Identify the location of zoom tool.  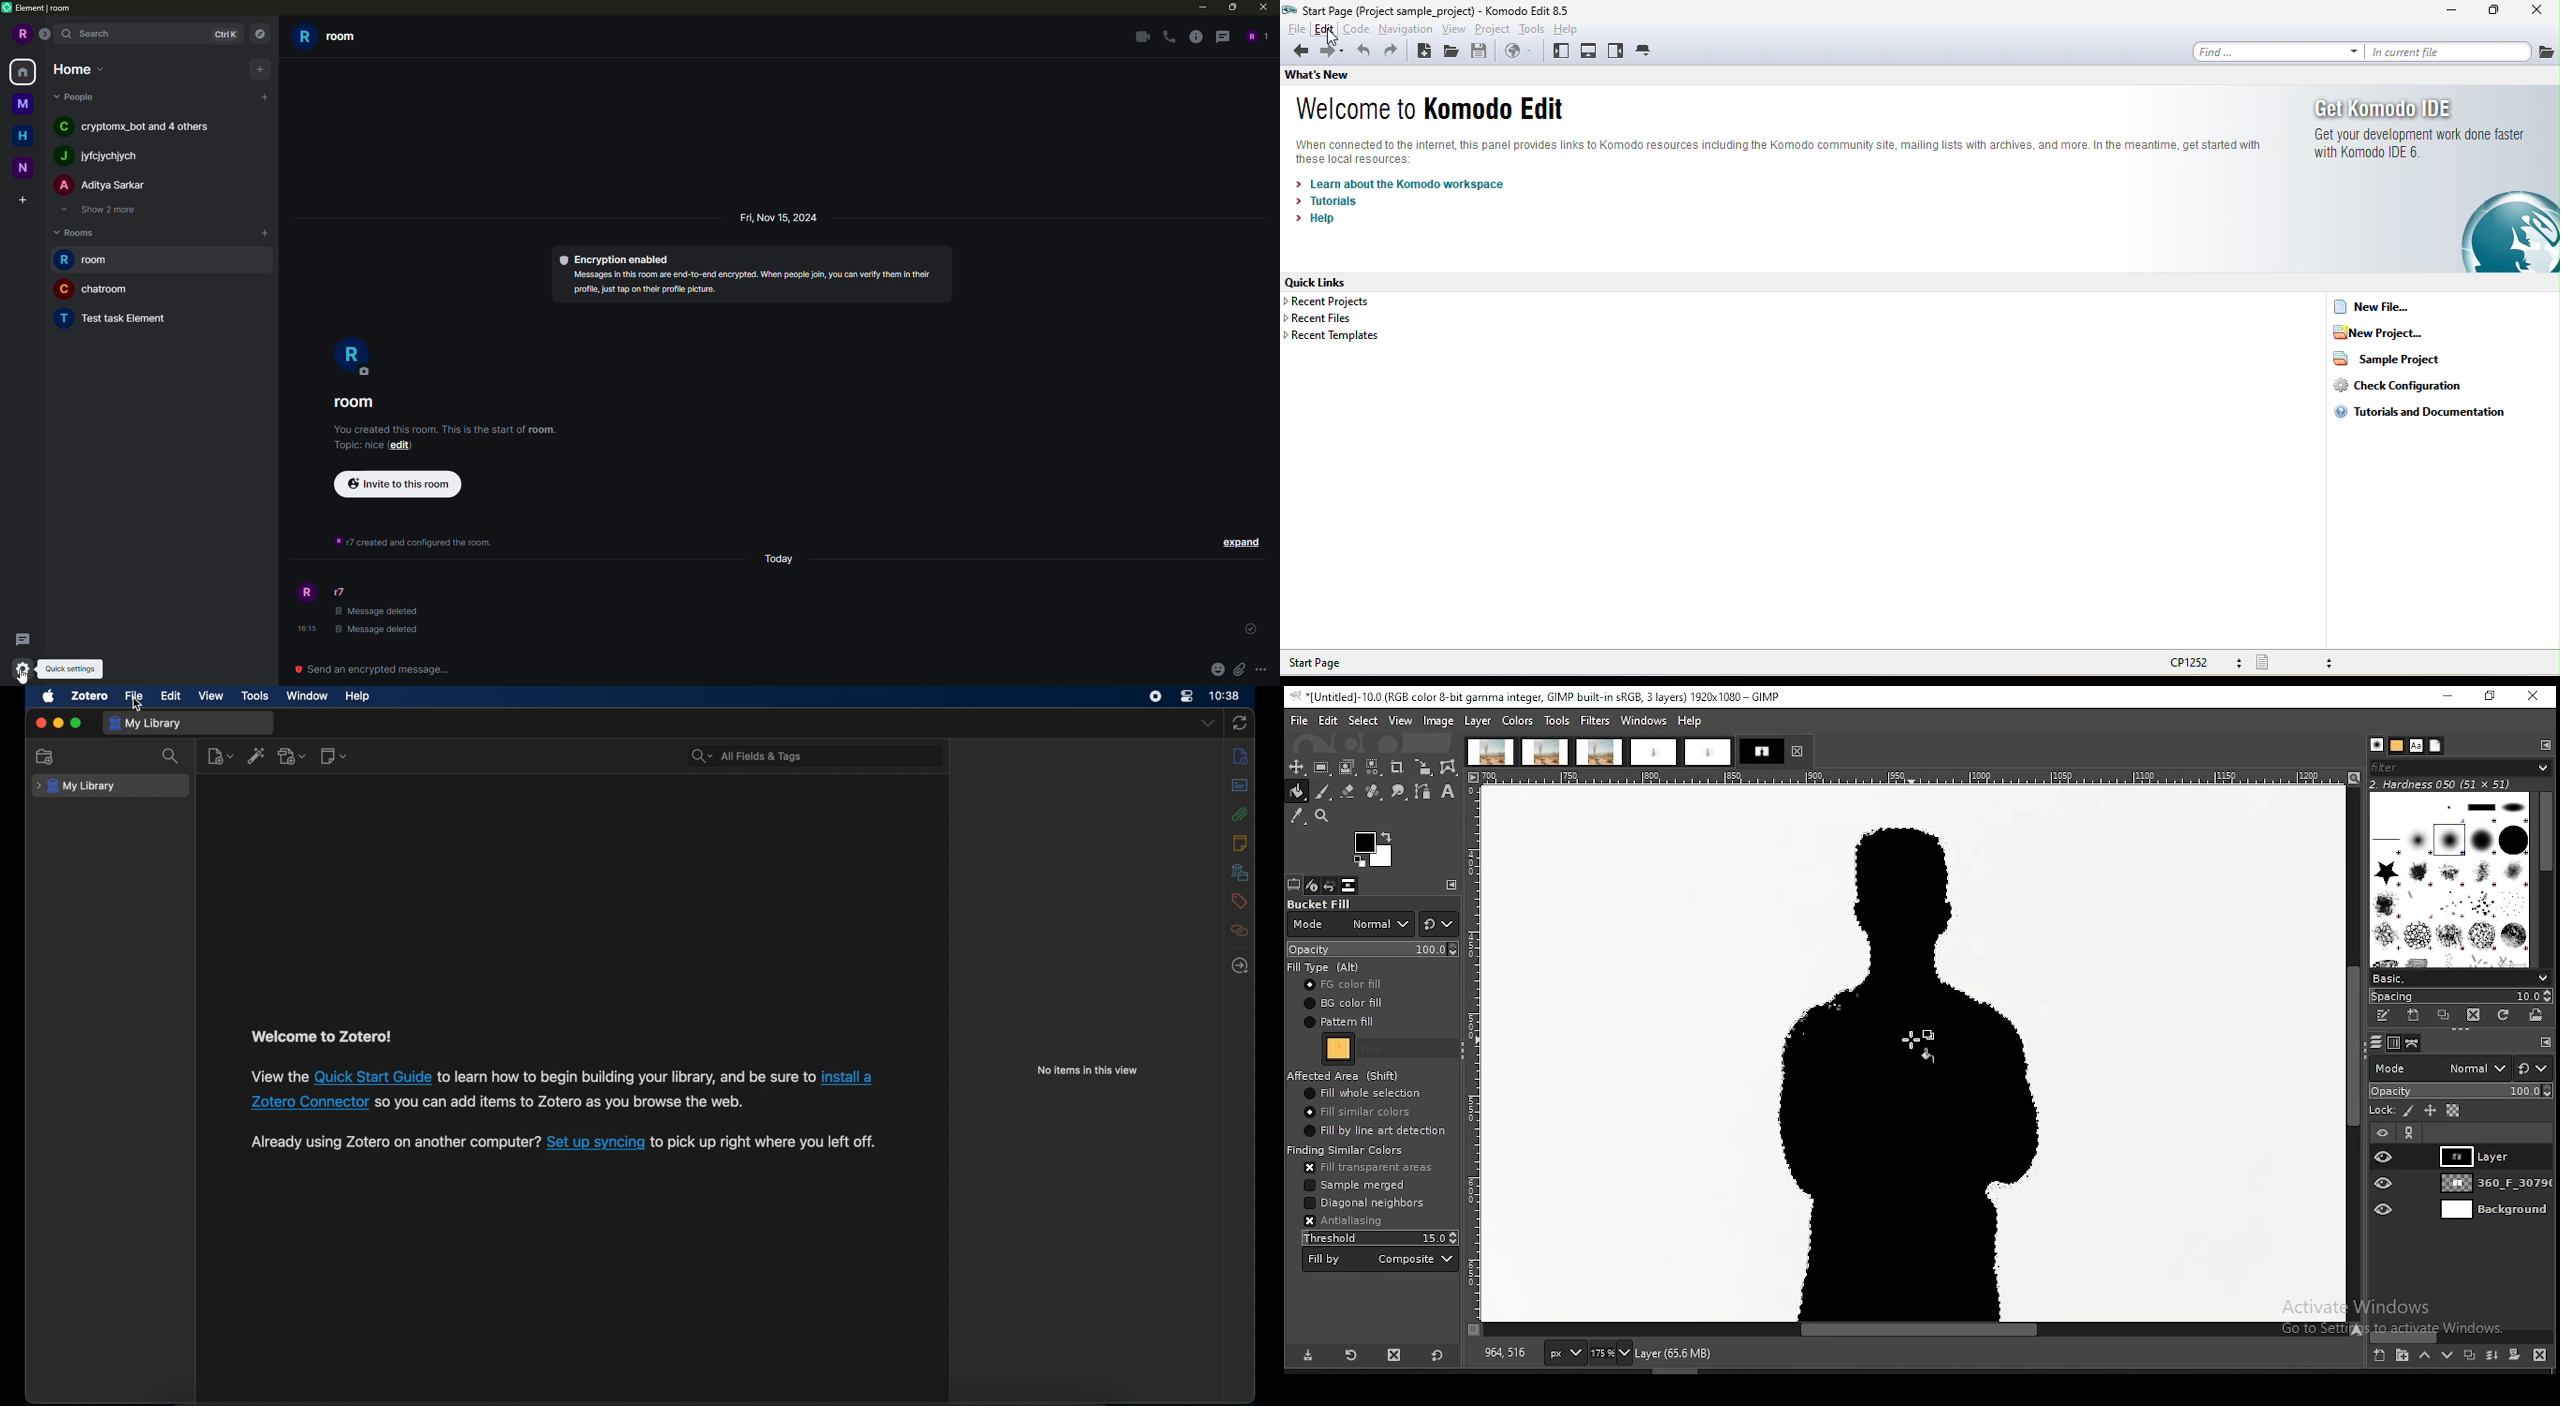
(1320, 814).